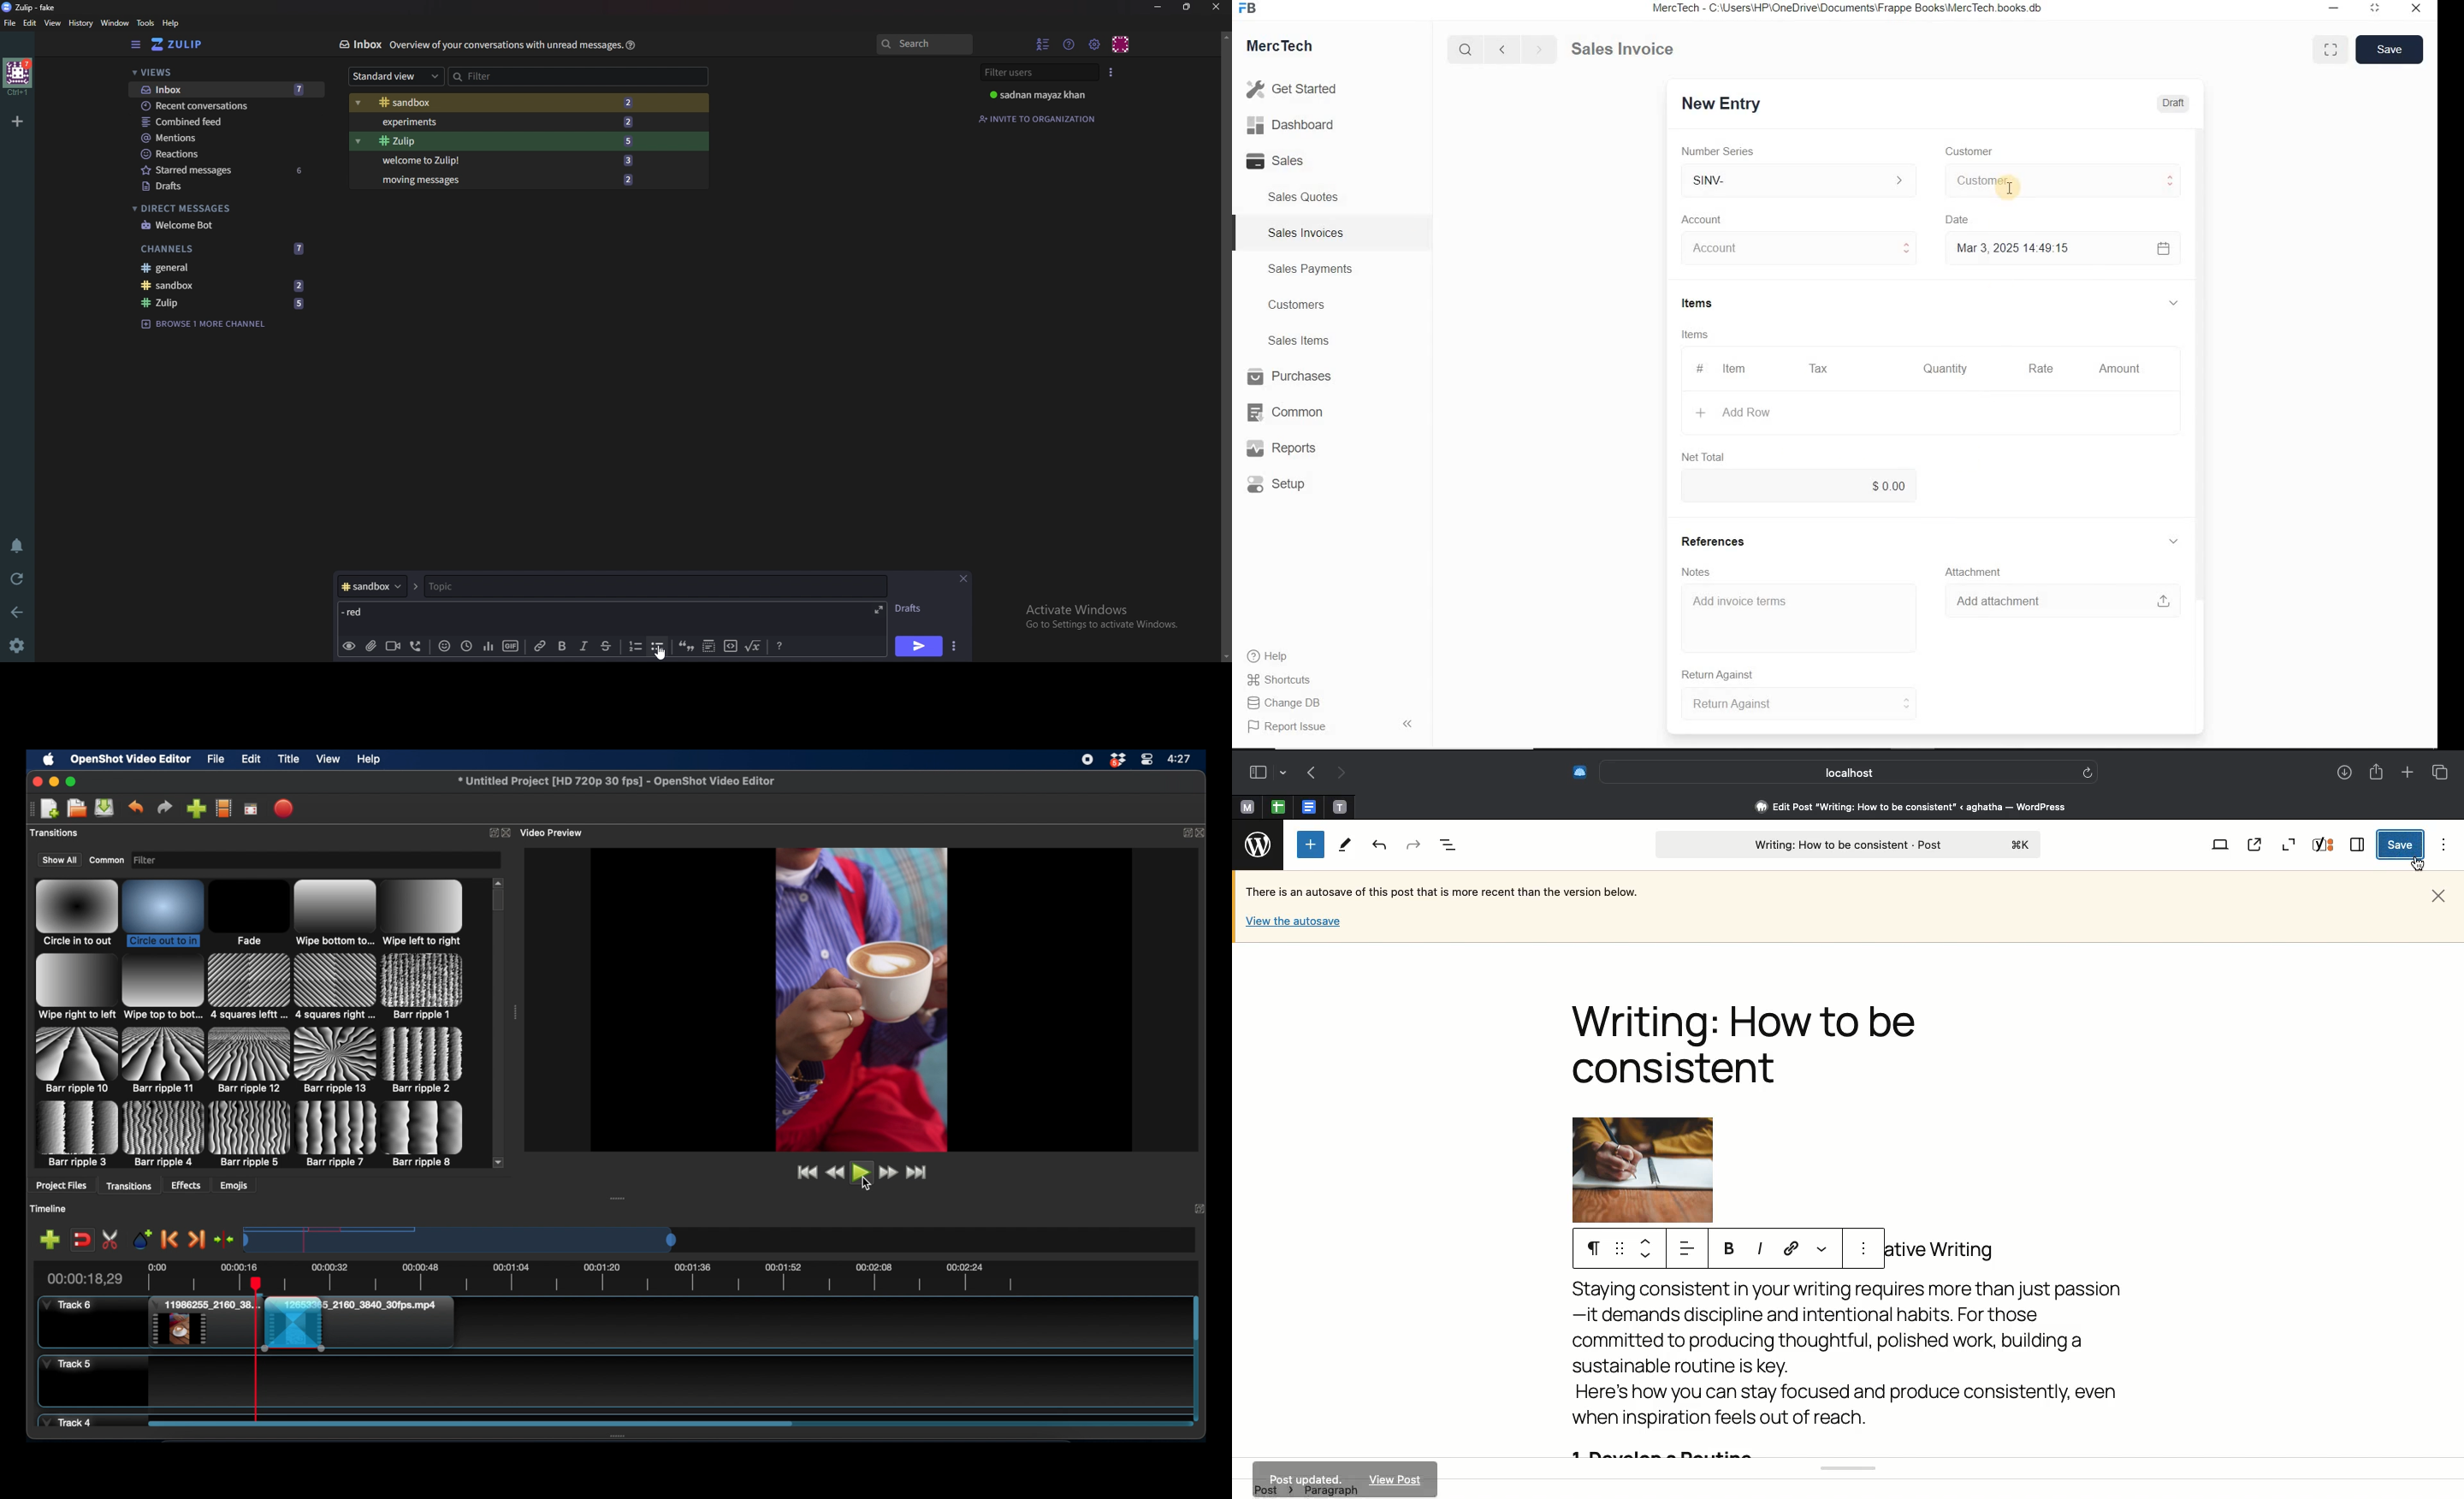 This screenshot has height=1512, width=2464. What do you see at coordinates (348, 647) in the screenshot?
I see `preview` at bounding box center [348, 647].